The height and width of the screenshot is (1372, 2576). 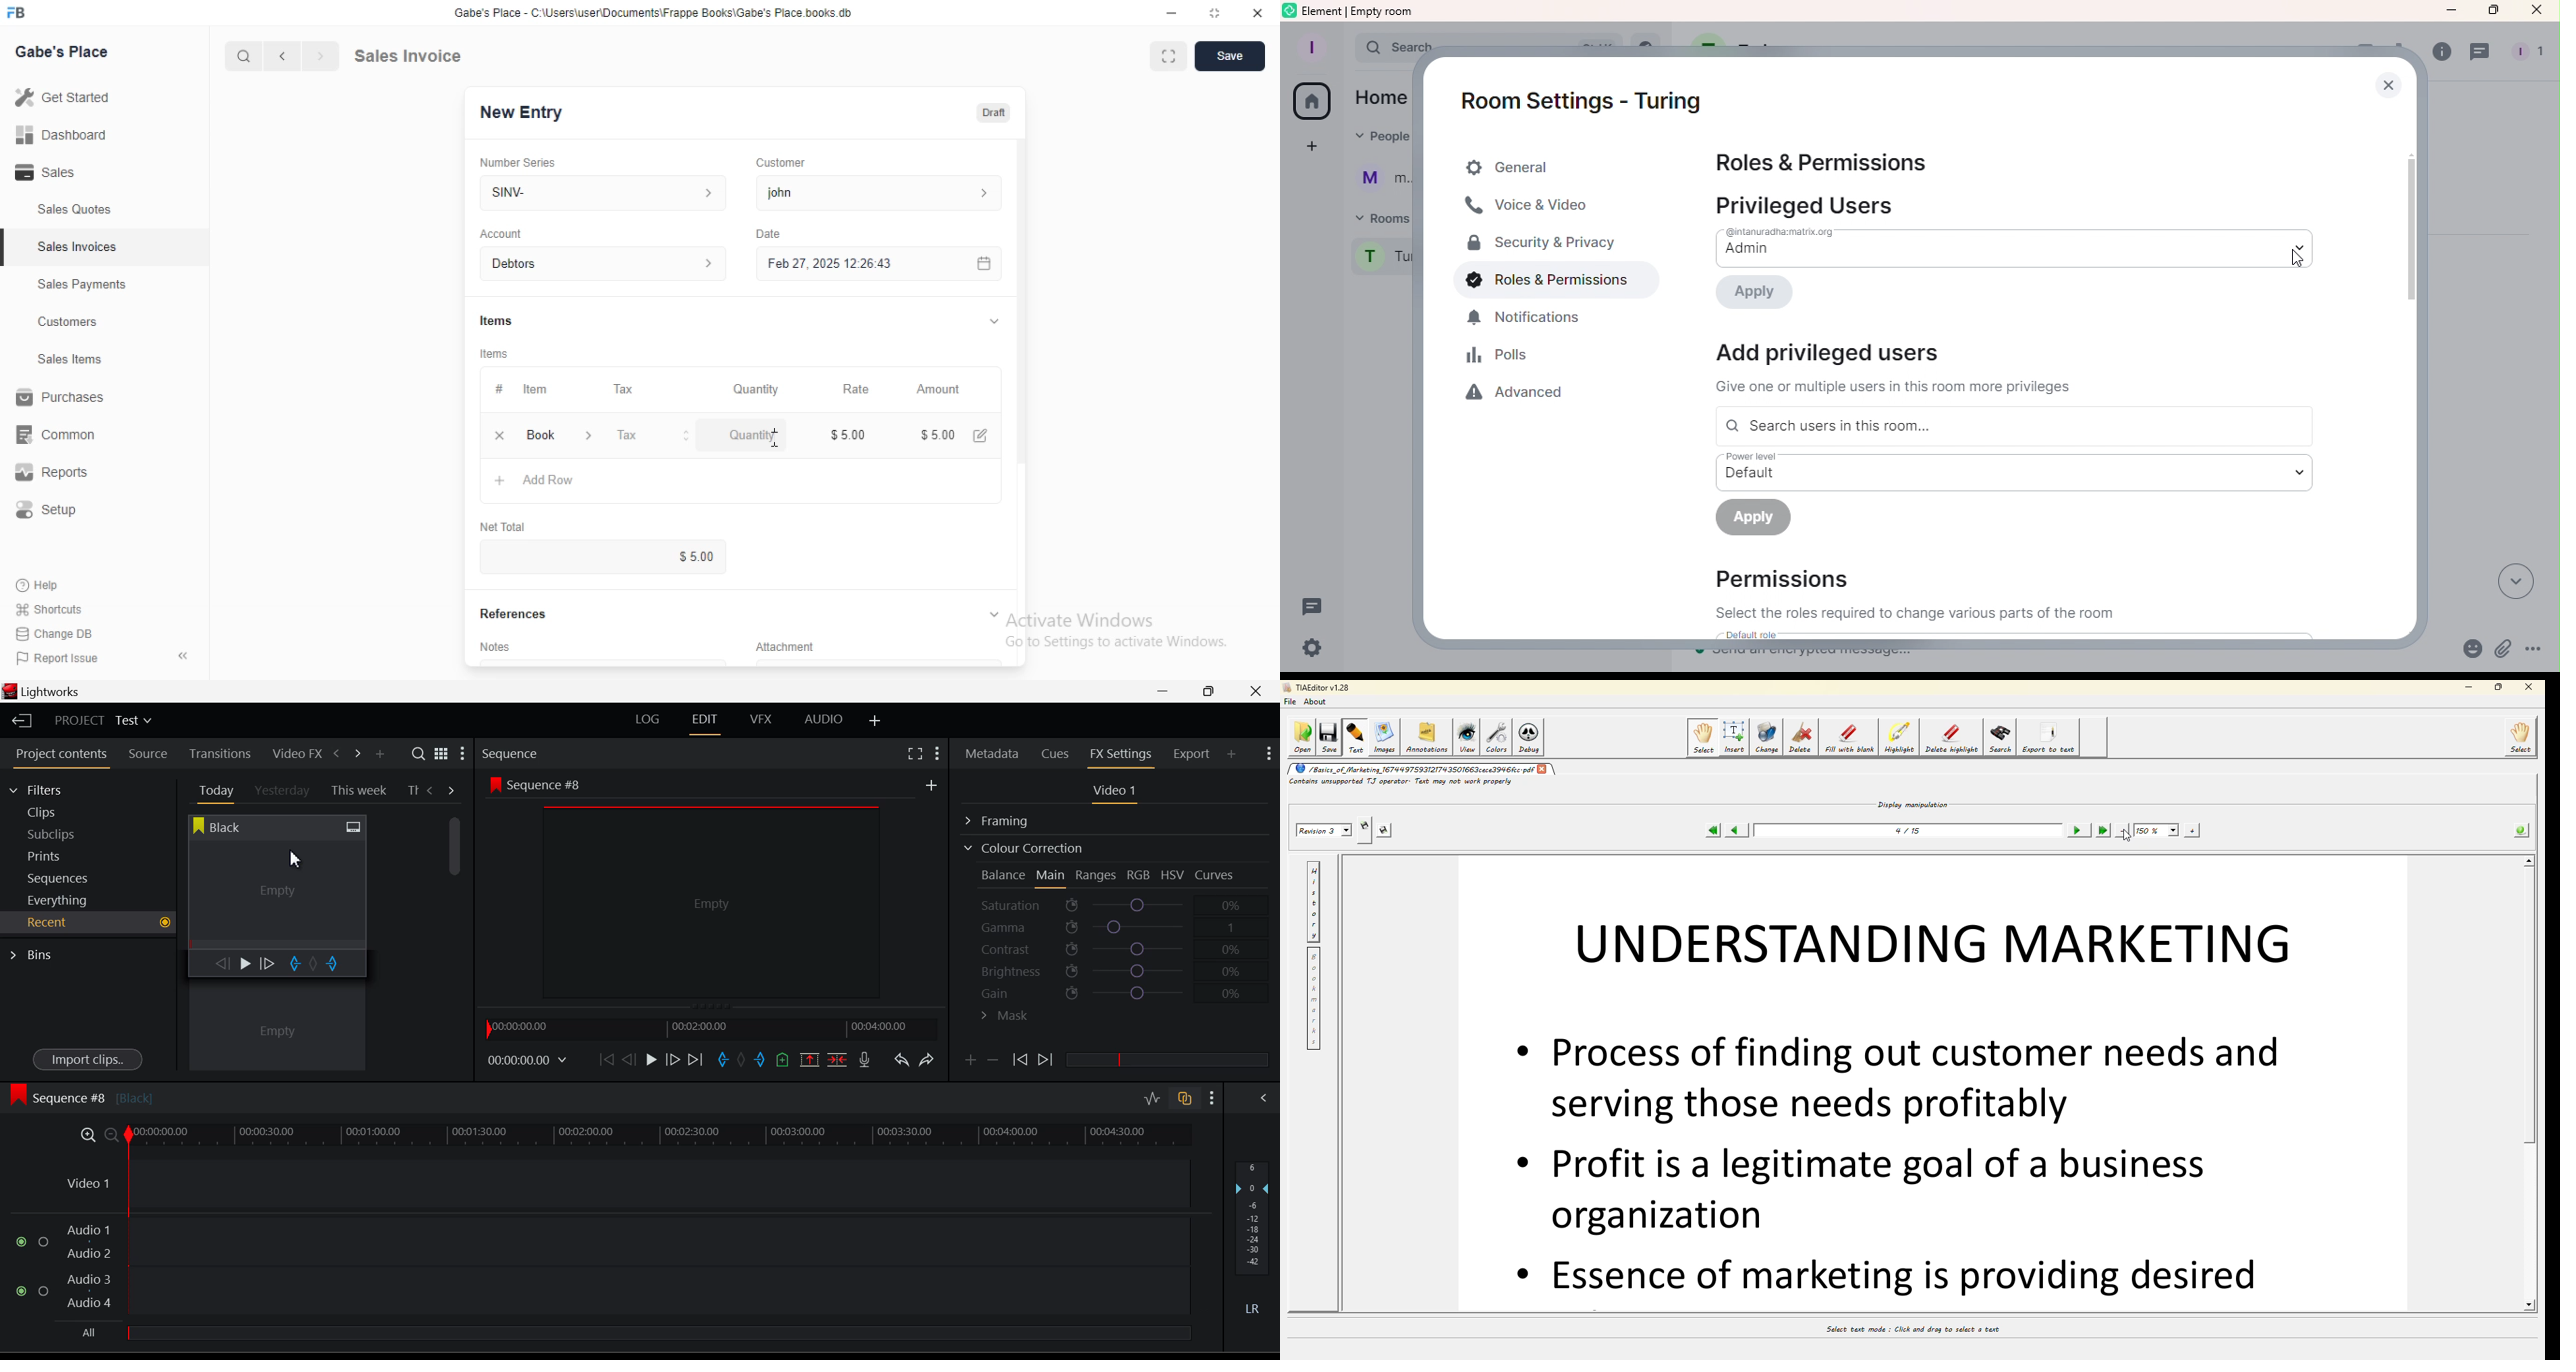 I want to click on Reports, so click(x=49, y=473).